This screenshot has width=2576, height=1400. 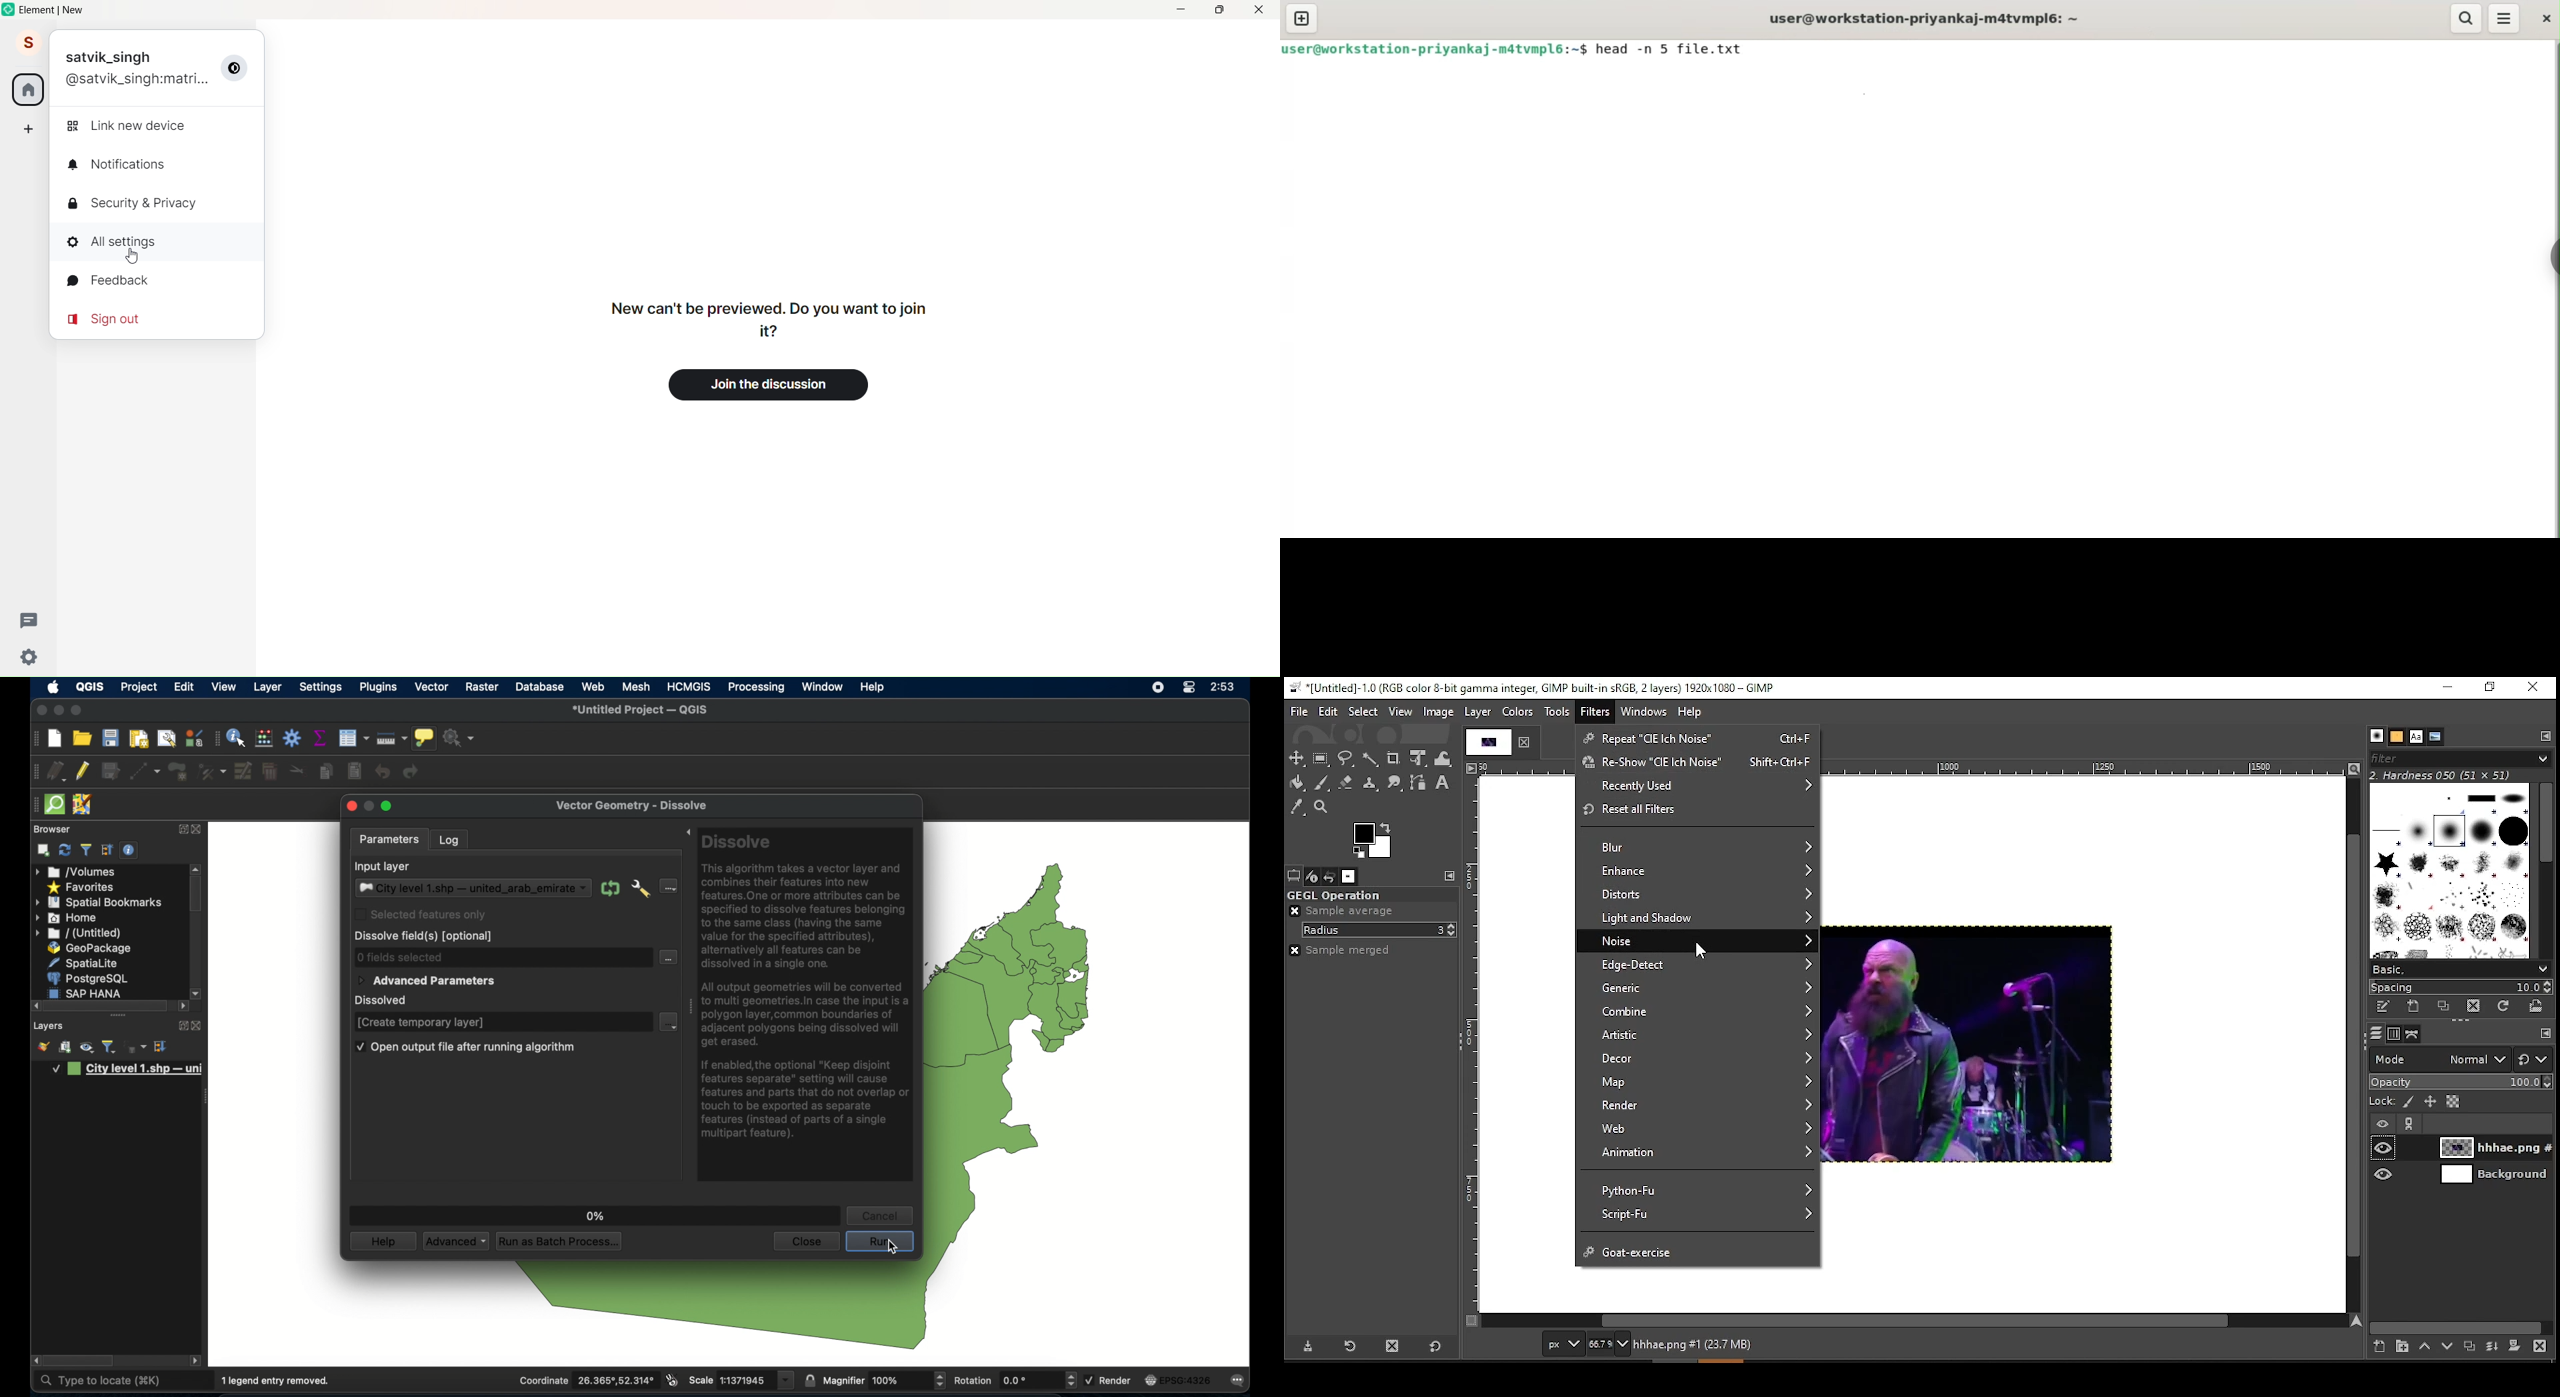 I want to click on rotation, so click(x=1014, y=1380).